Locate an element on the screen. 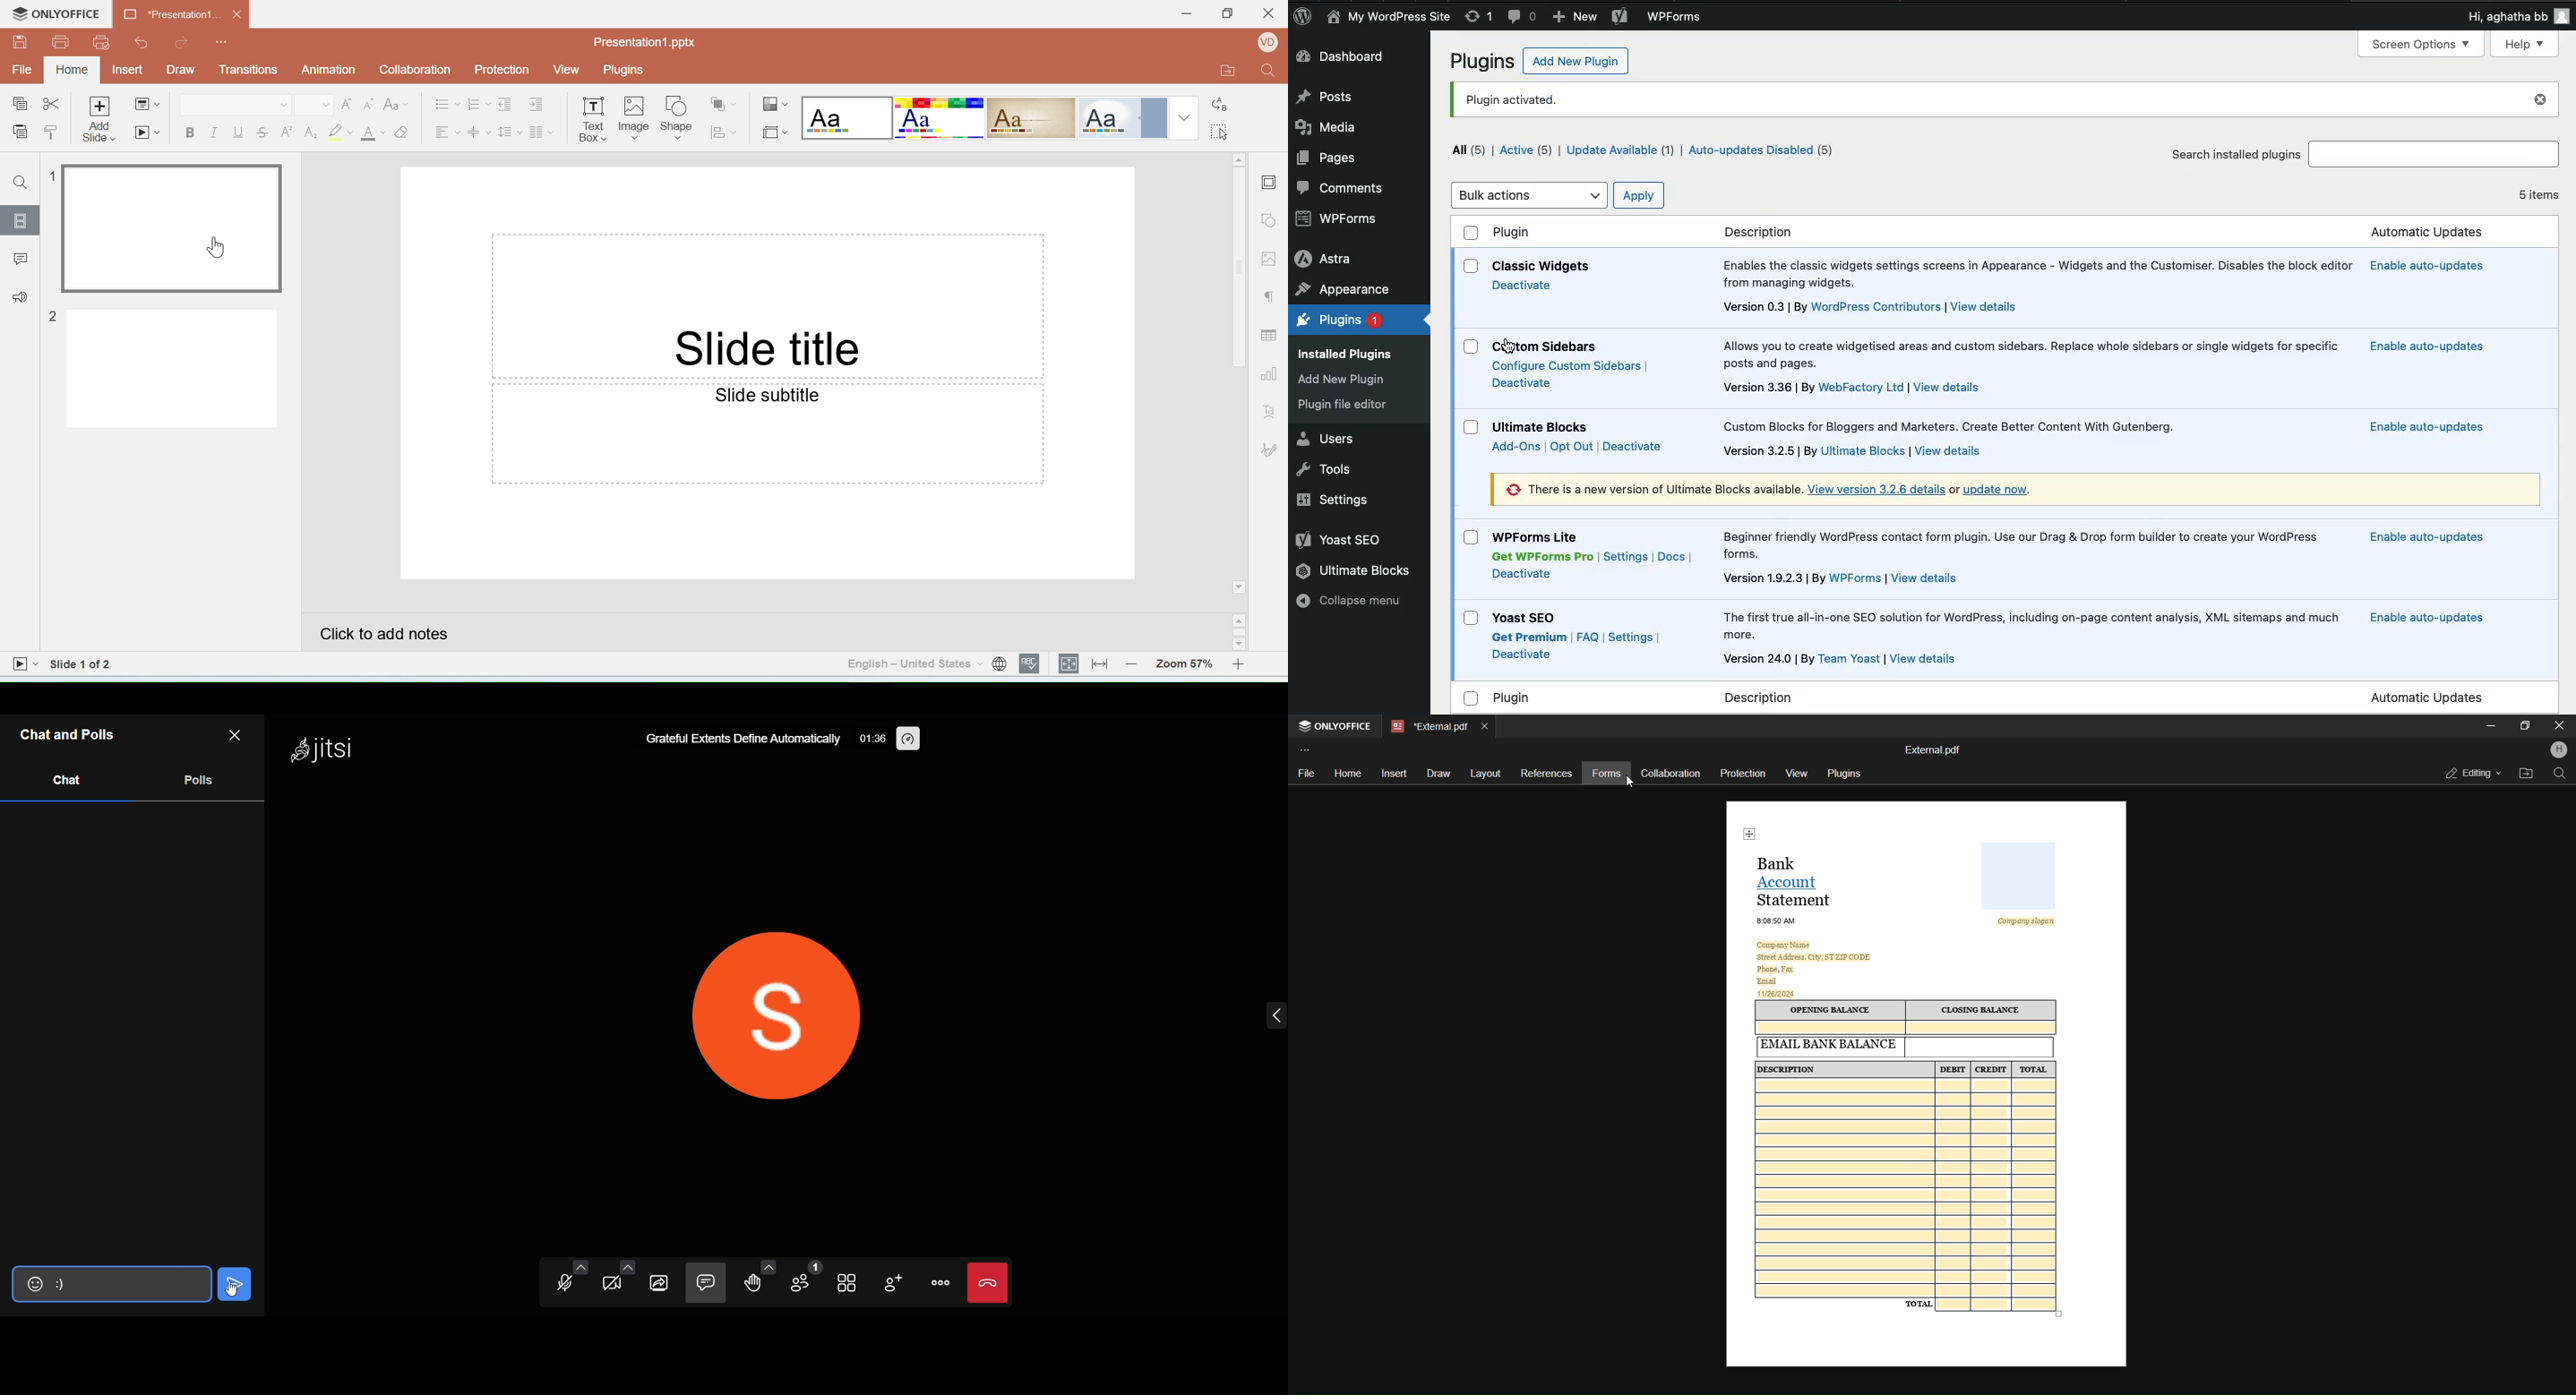  Save is located at coordinates (20, 42).